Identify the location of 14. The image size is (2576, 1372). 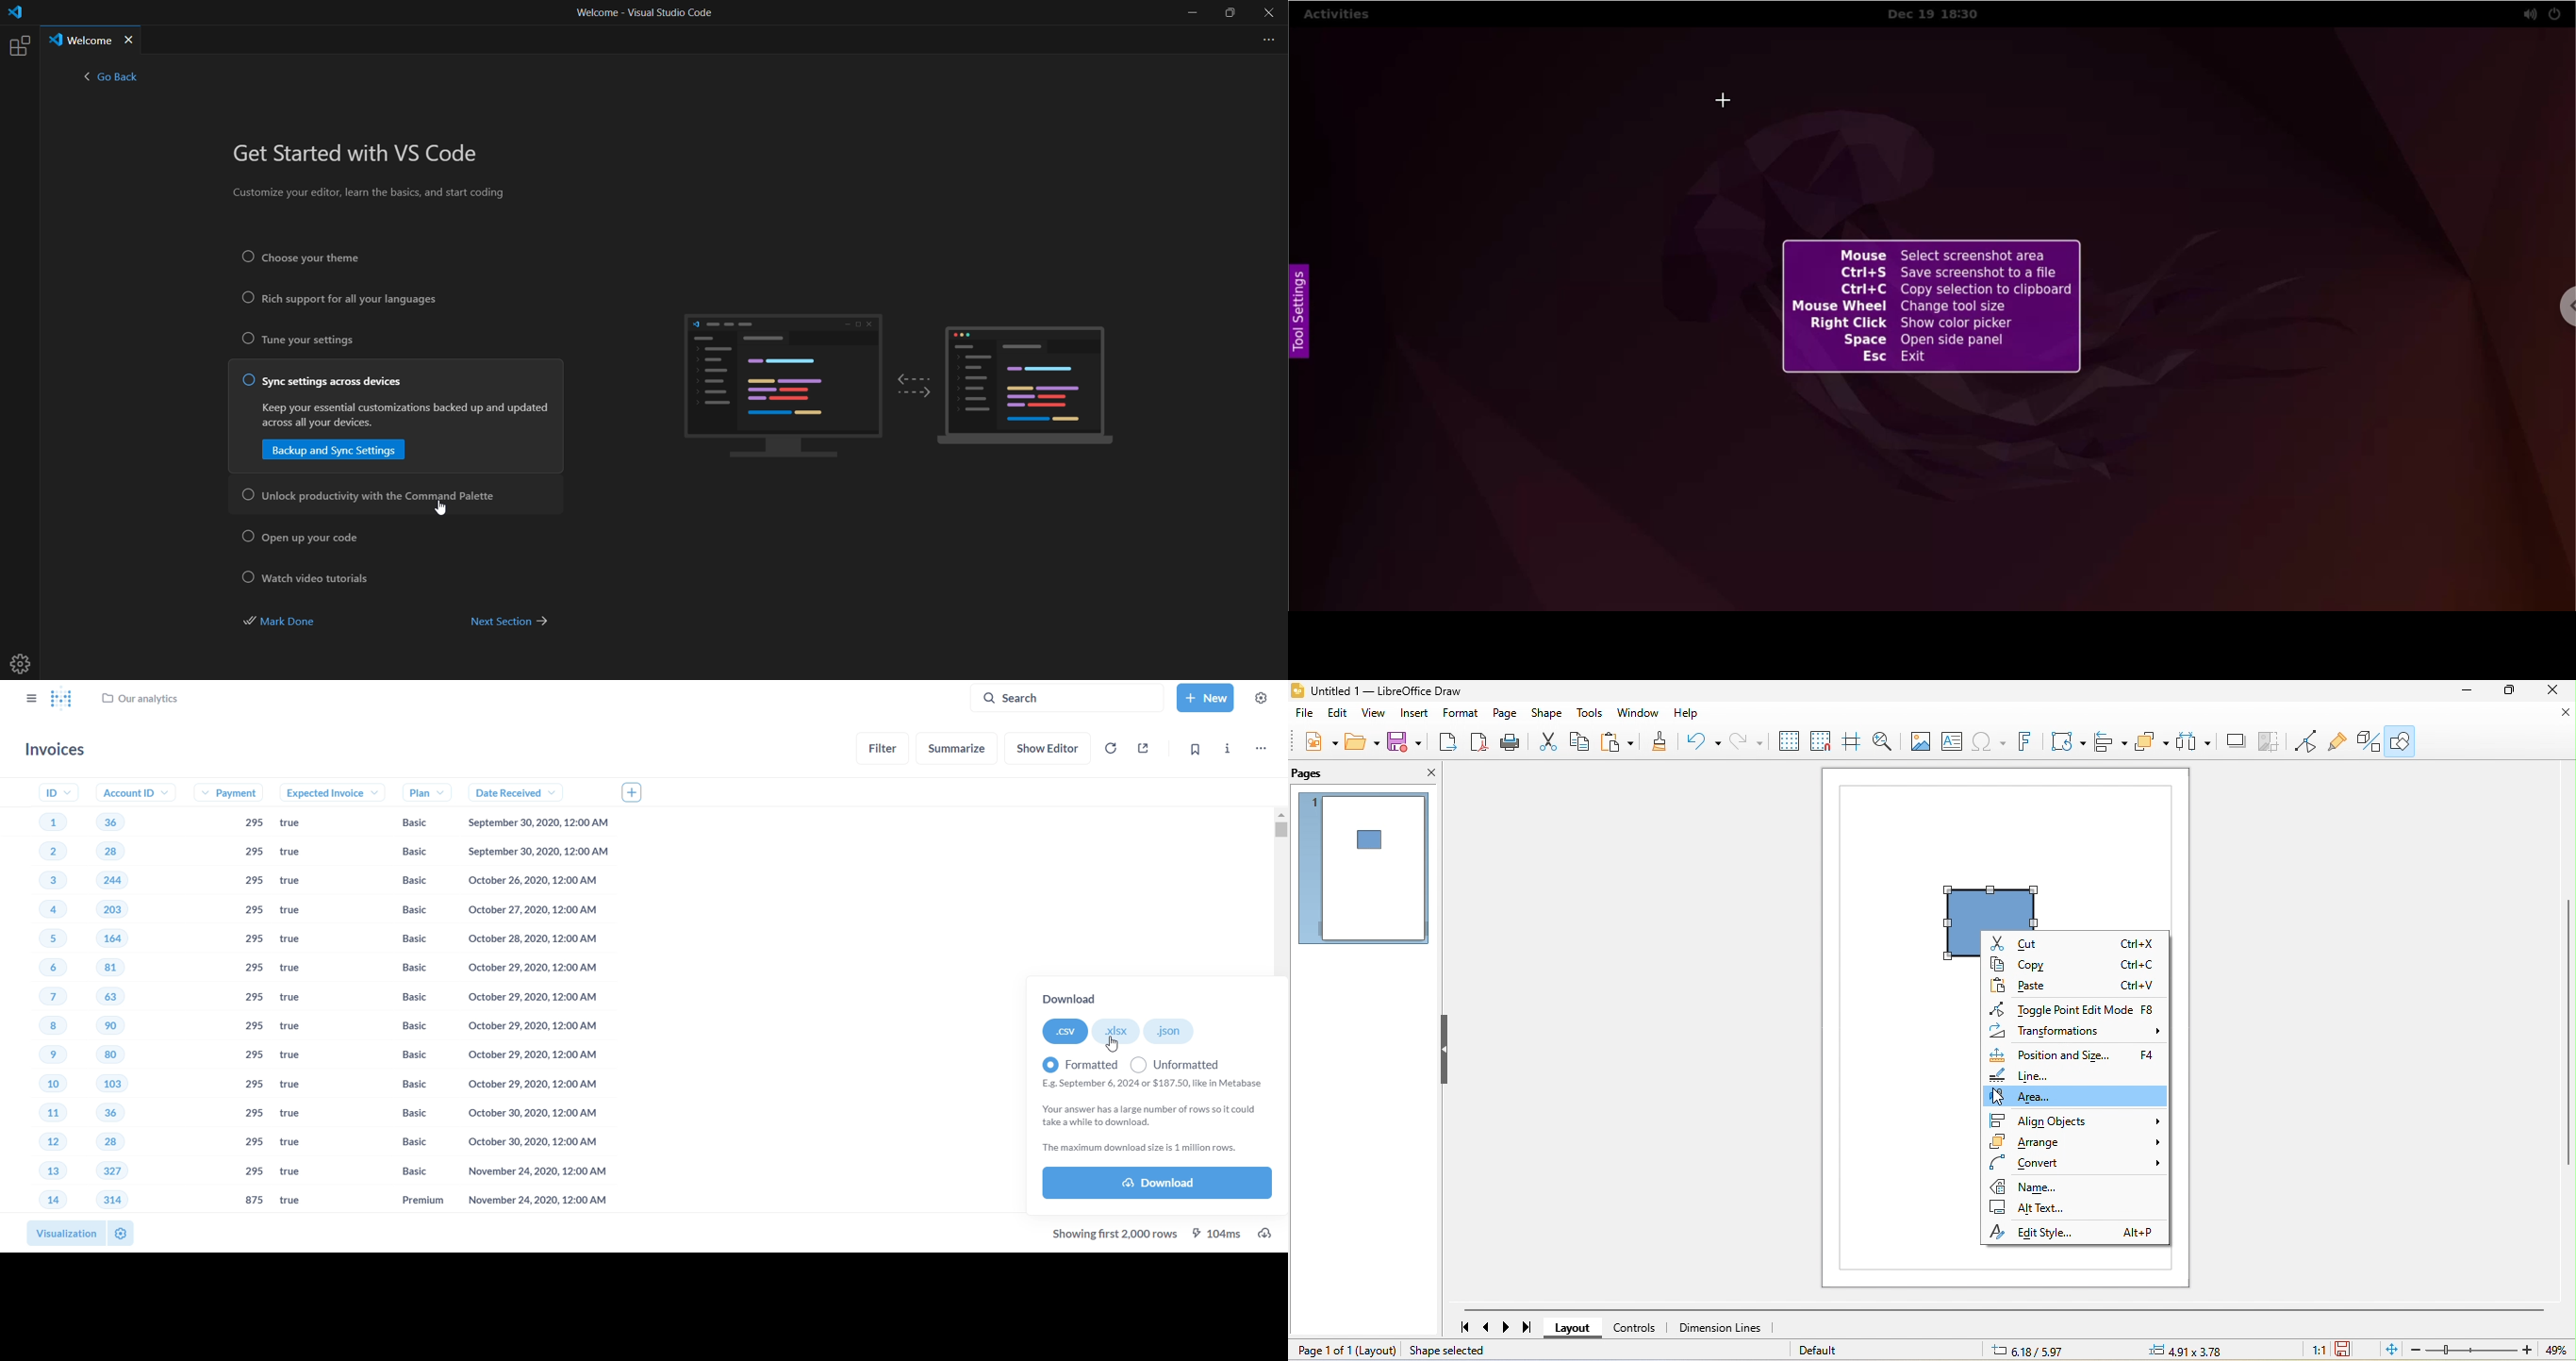
(43, 1201).